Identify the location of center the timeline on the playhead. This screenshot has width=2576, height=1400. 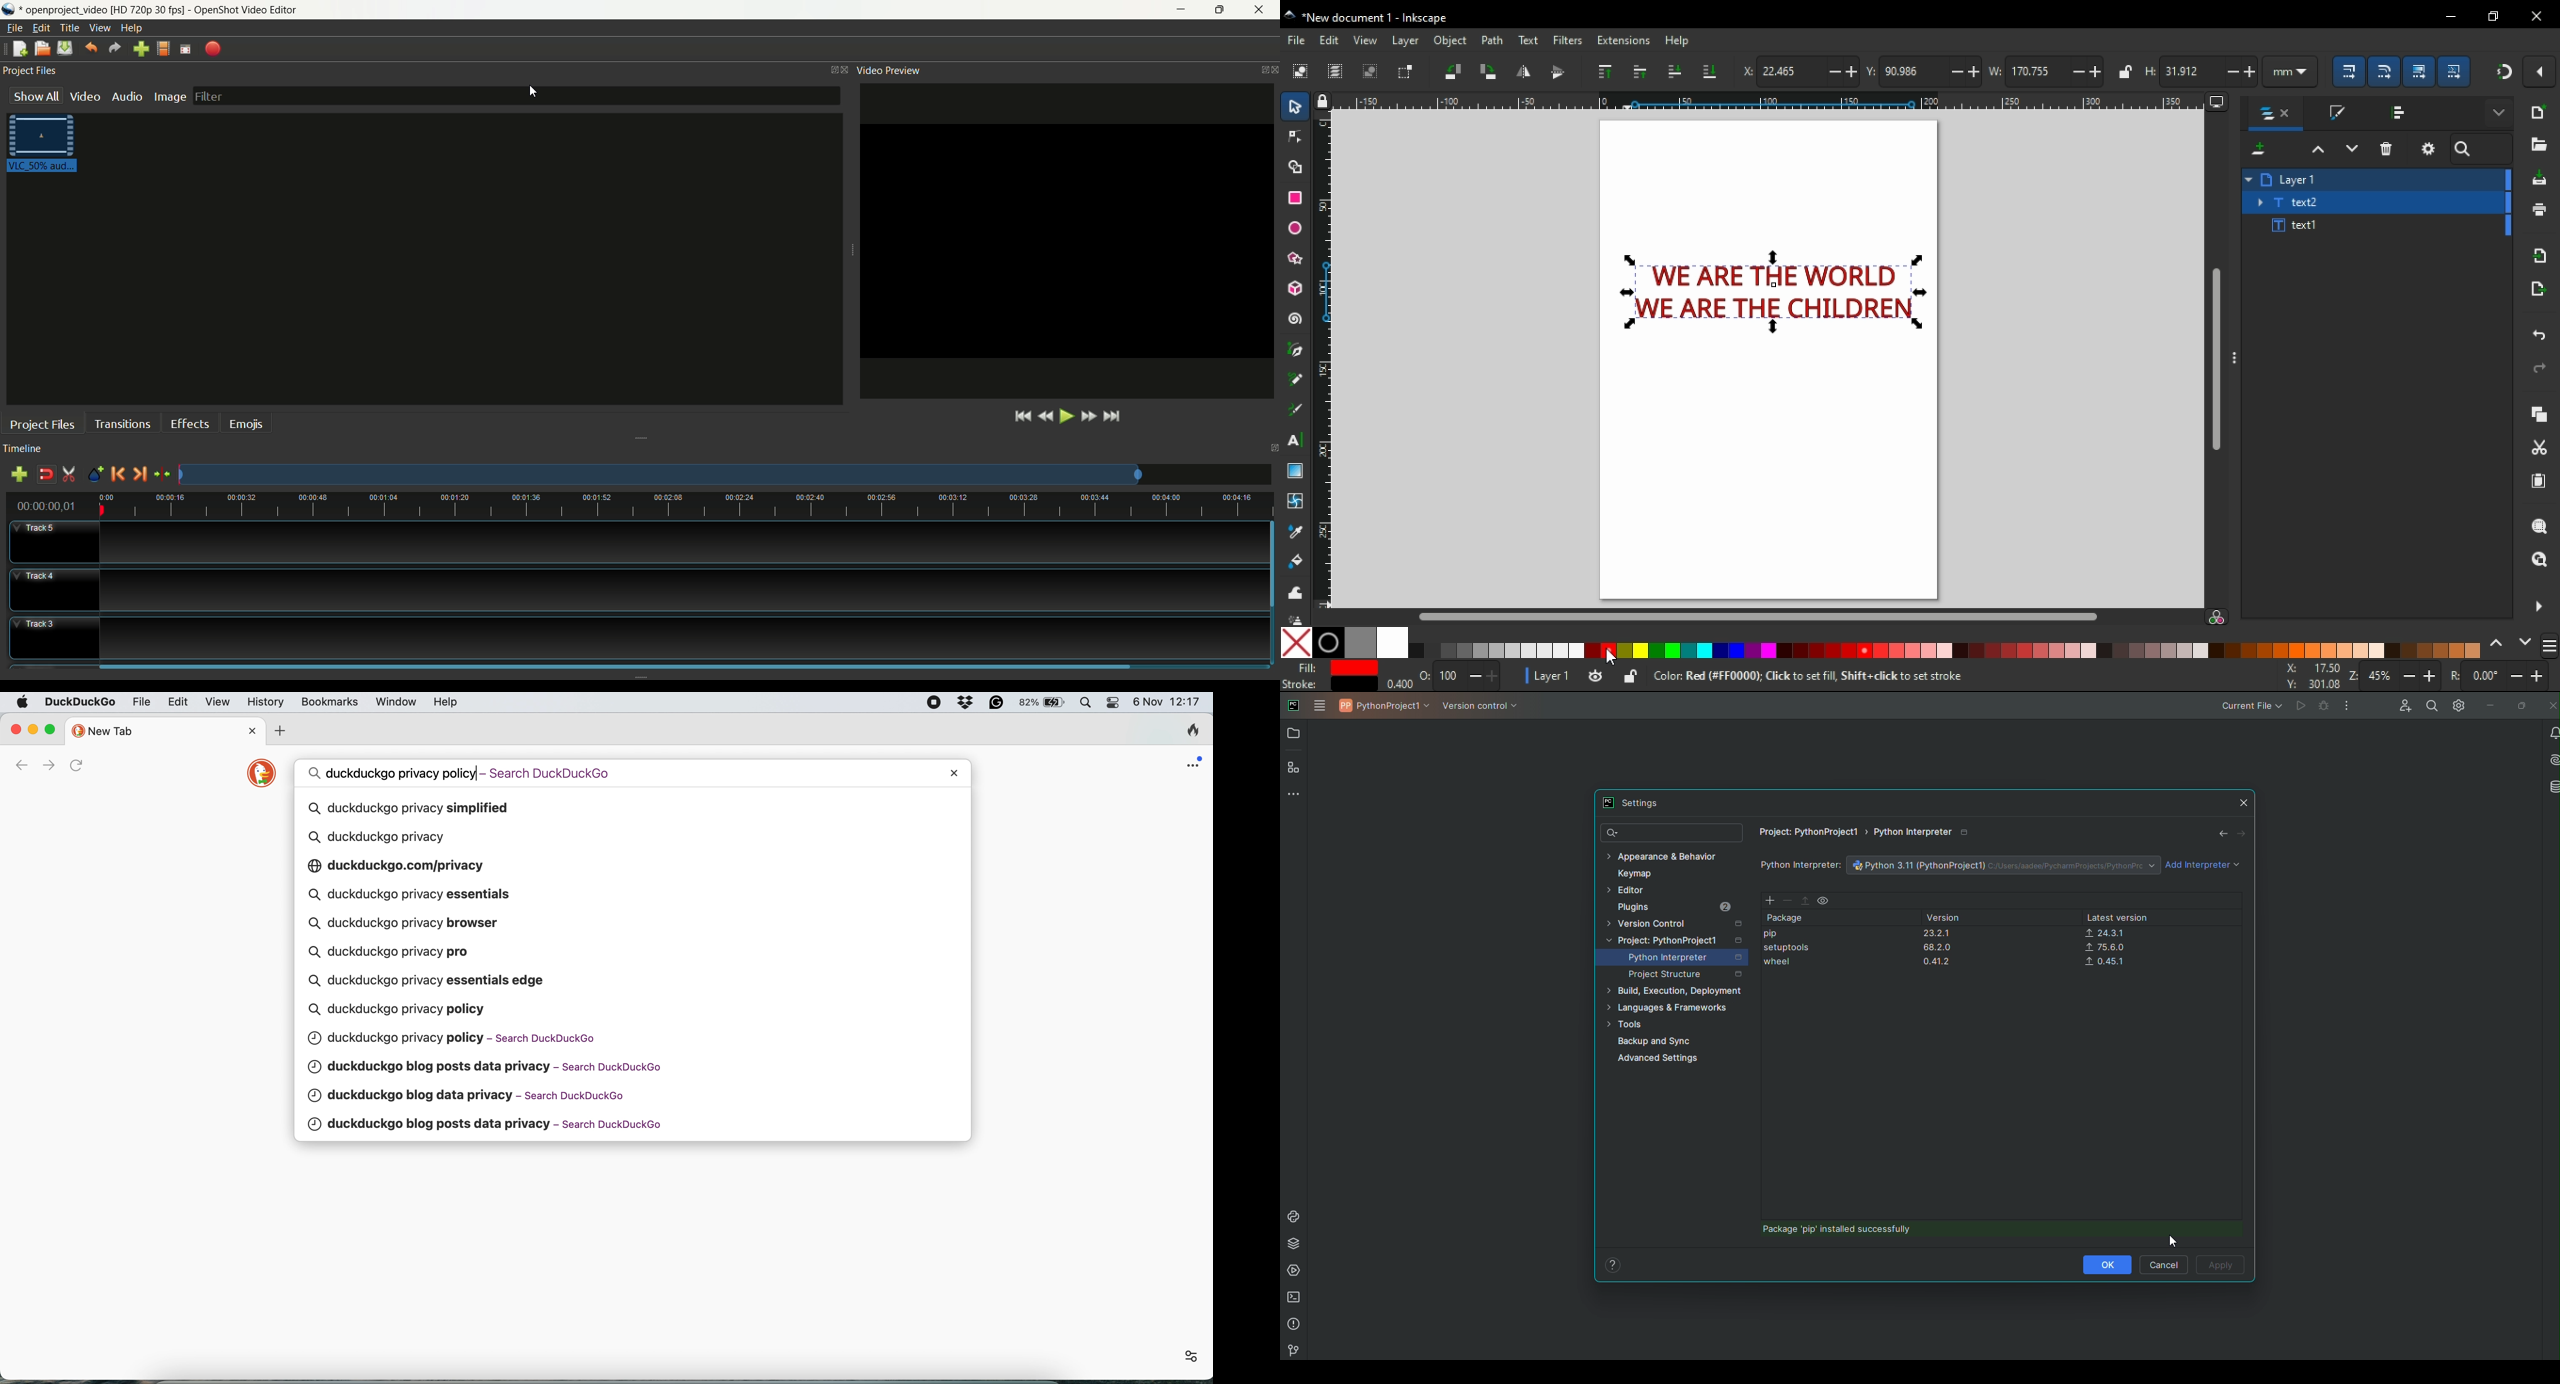
(162, 475).